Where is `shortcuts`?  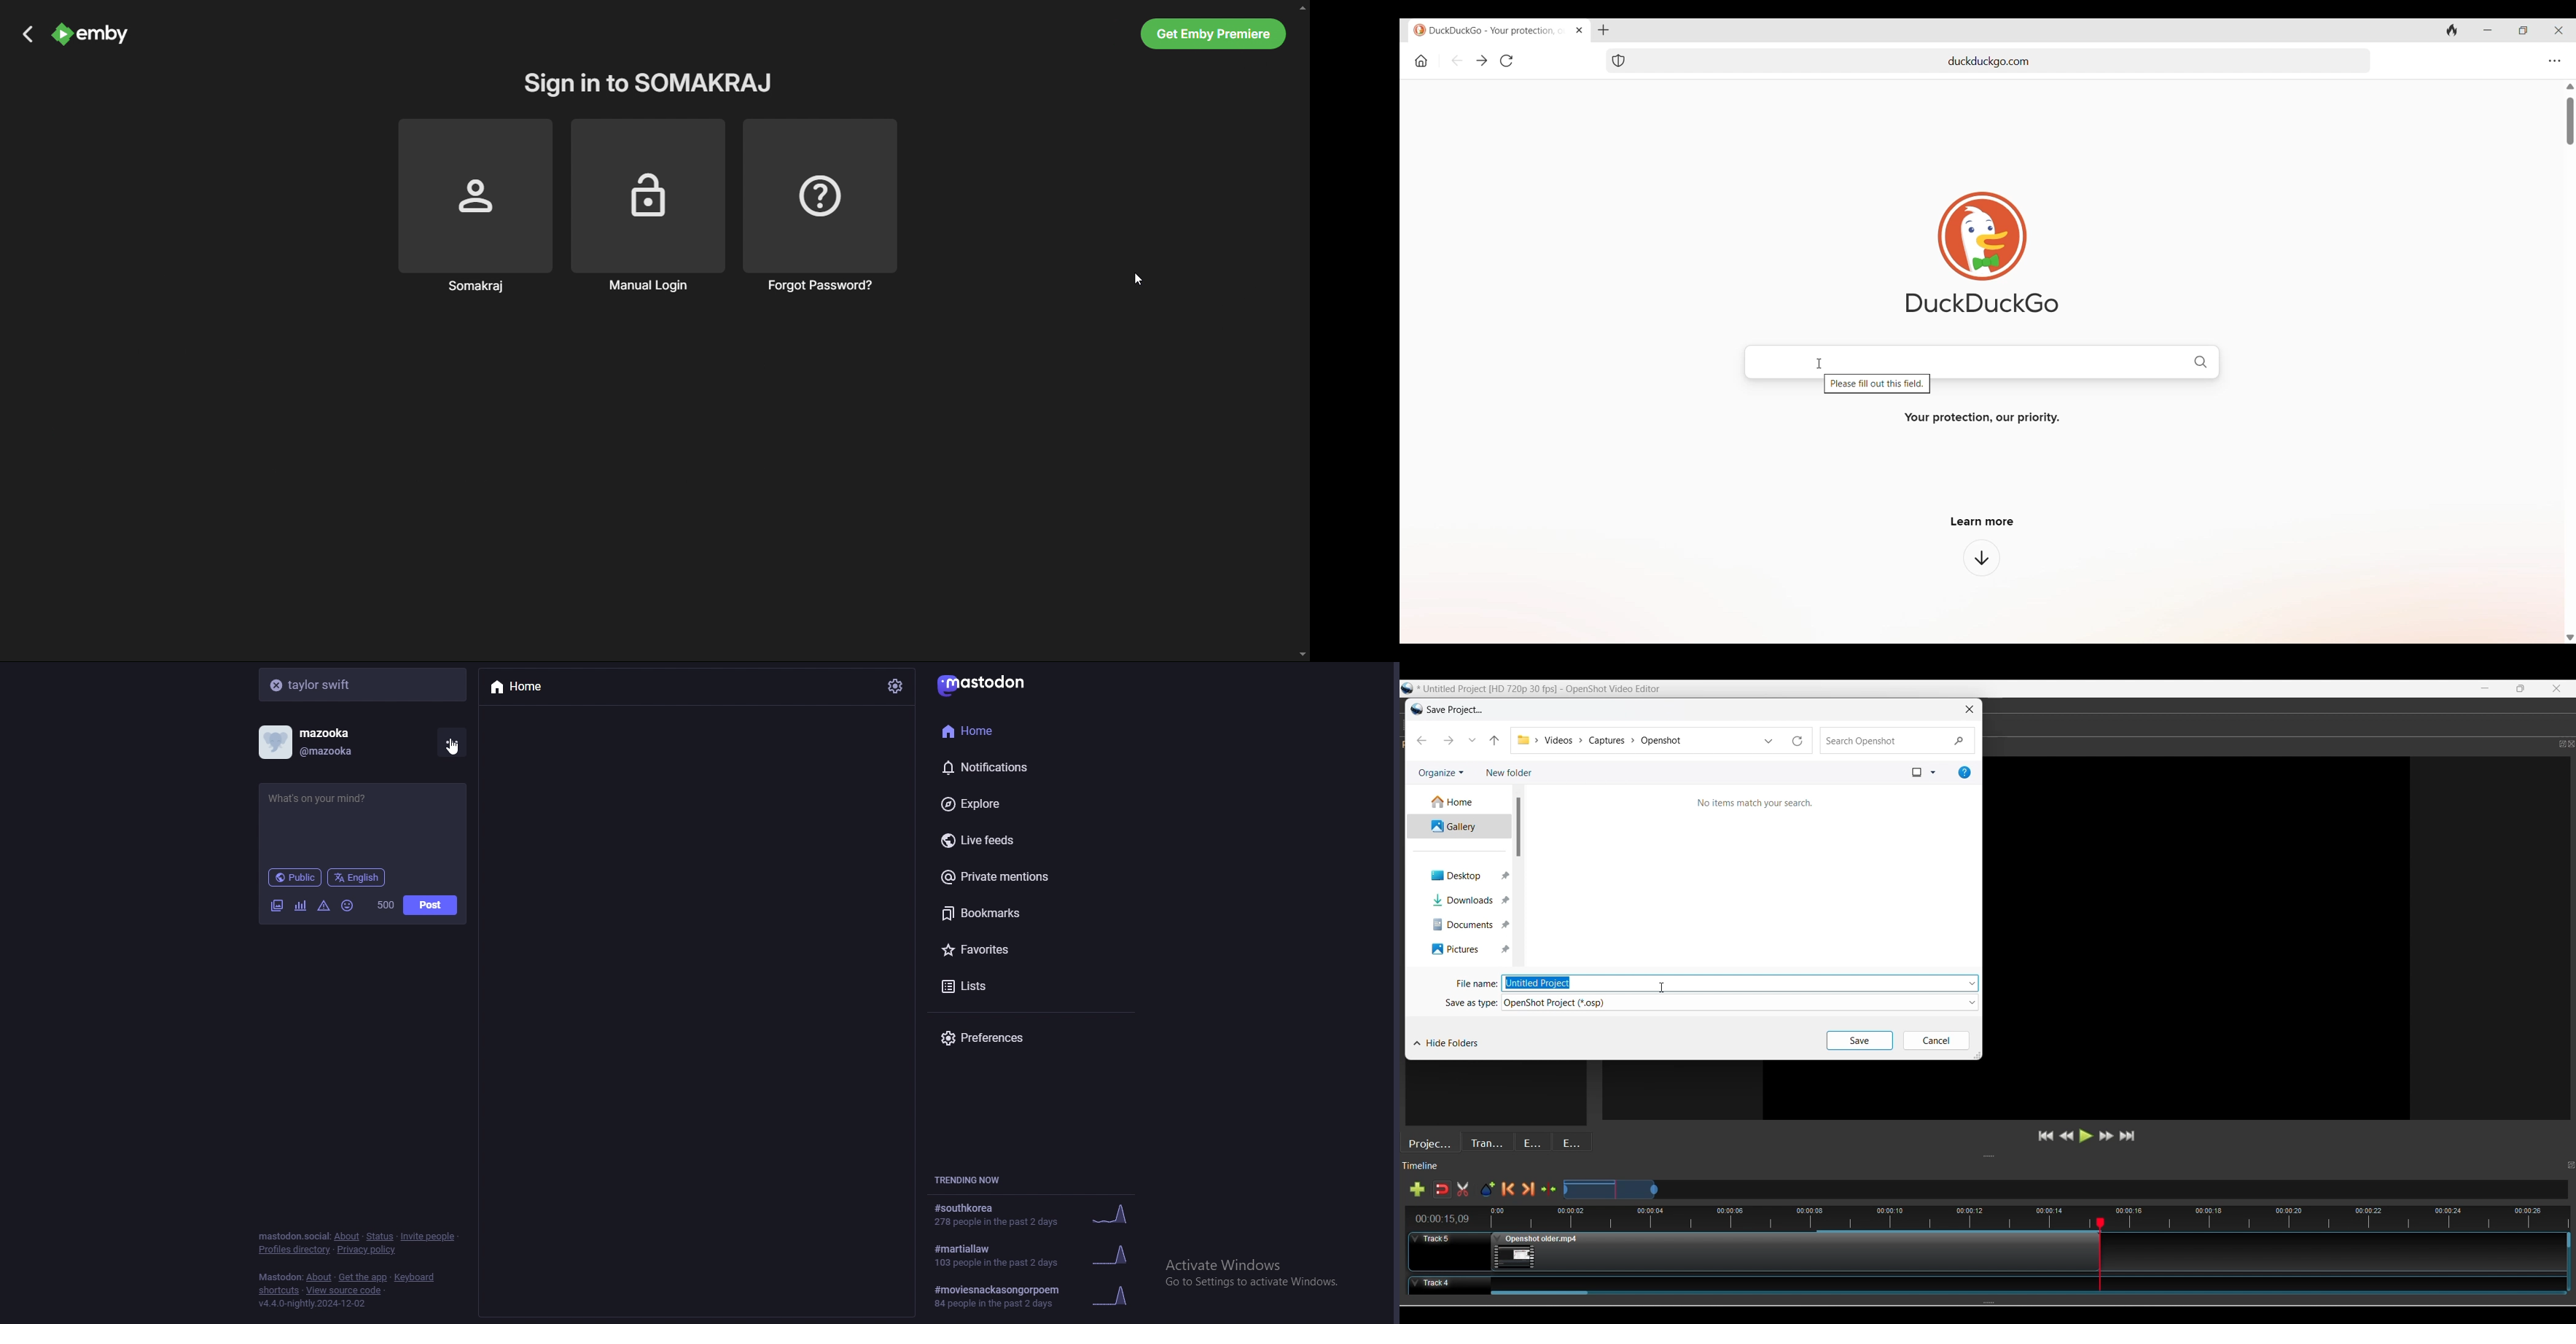
shortcuts is located at coordinates (279, 1291).